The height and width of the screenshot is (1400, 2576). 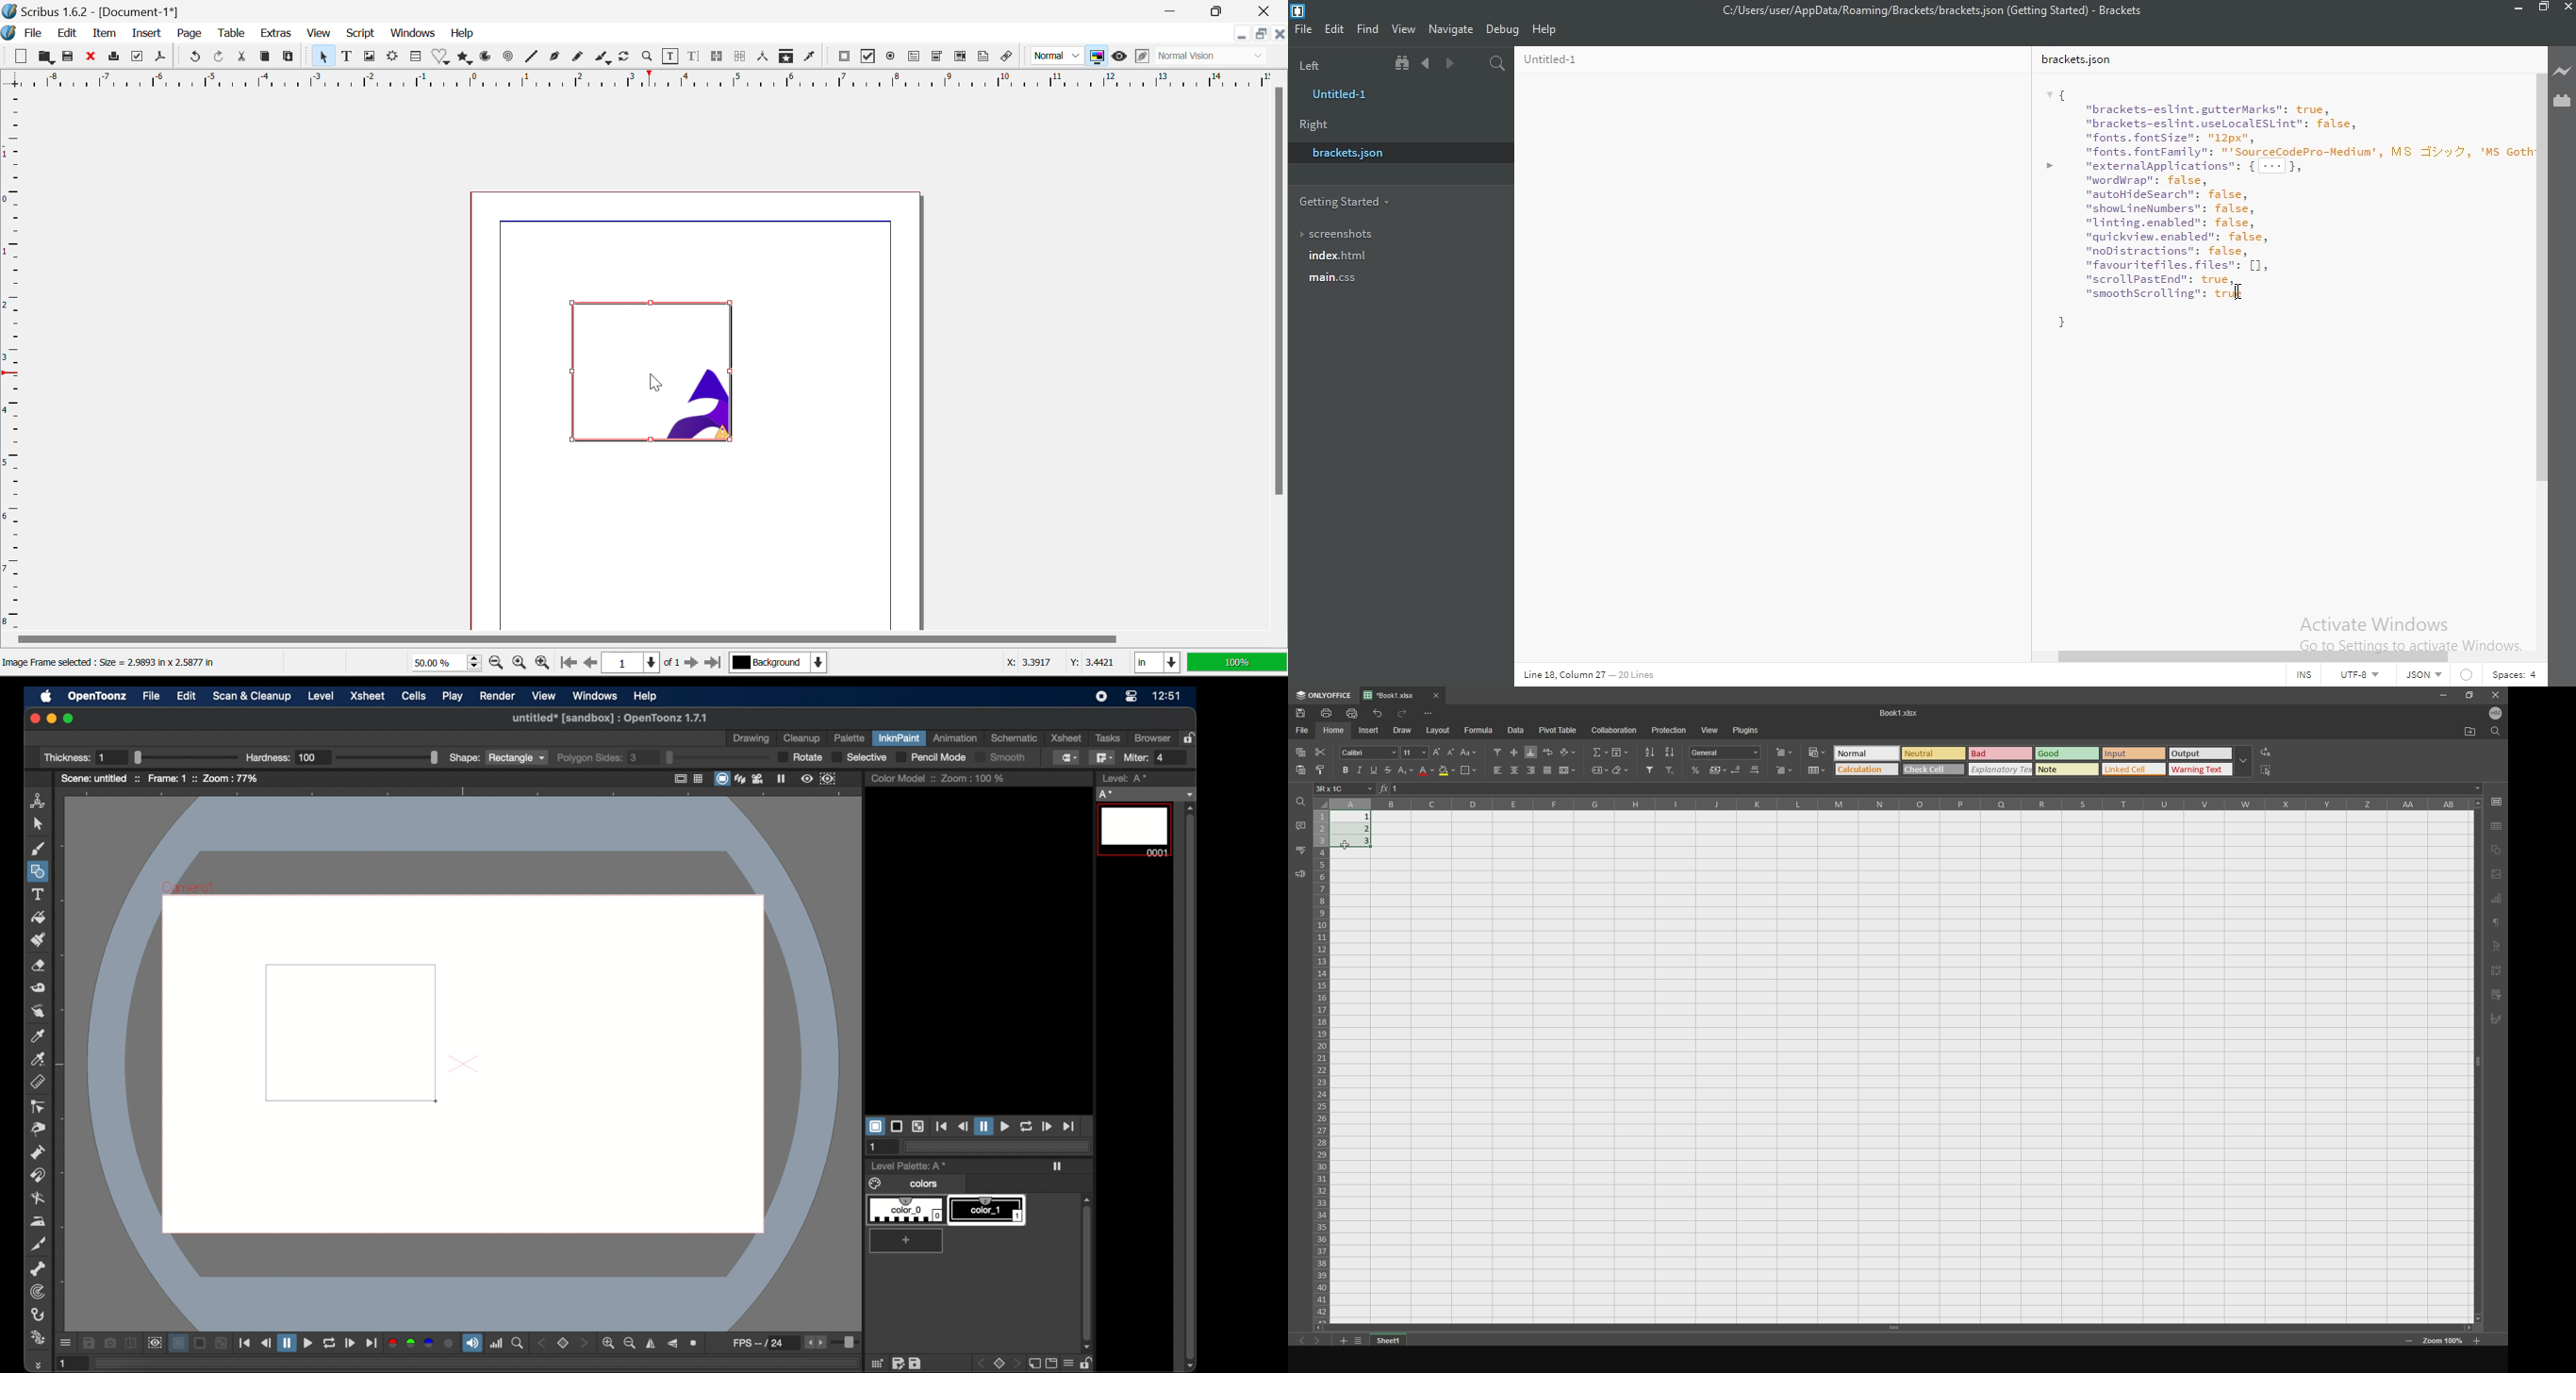 I want to click on selected rows, so click(x=1320, y=830).